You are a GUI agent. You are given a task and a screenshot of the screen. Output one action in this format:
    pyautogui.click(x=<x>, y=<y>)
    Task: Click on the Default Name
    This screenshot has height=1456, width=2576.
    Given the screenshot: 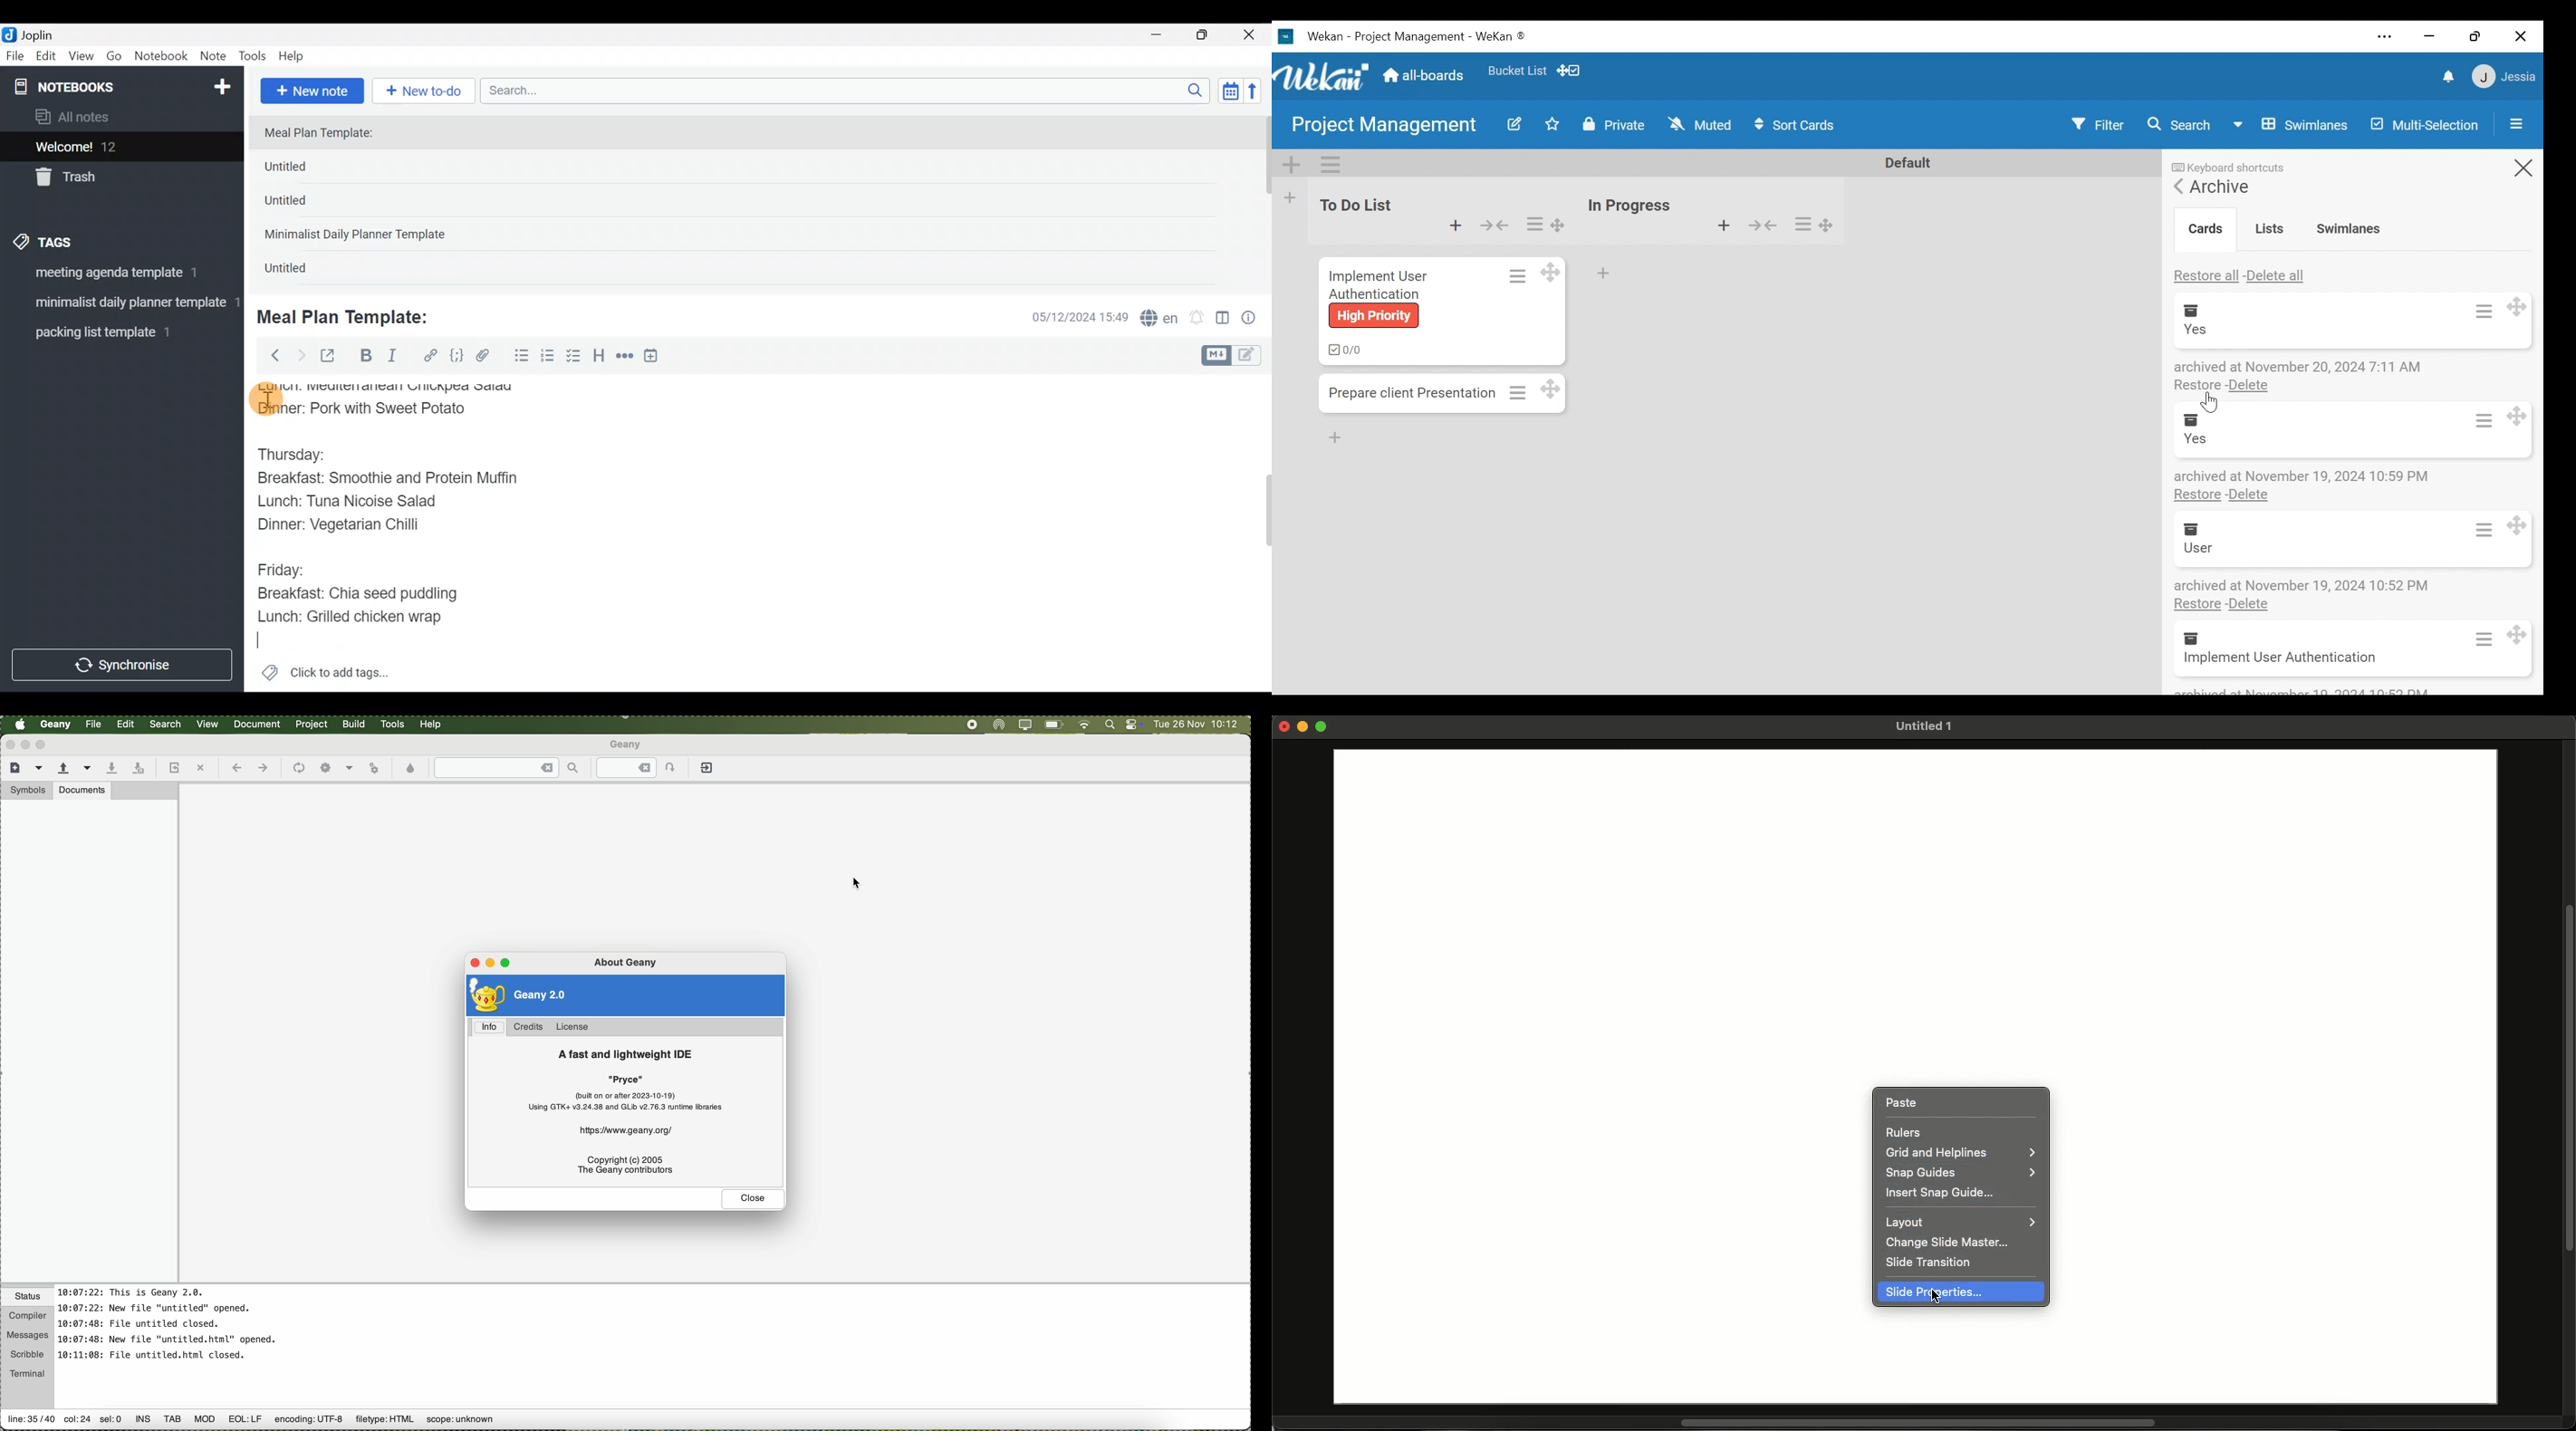 What is the action you would take?
    pyautogui.click(x=1907, y=162)
    